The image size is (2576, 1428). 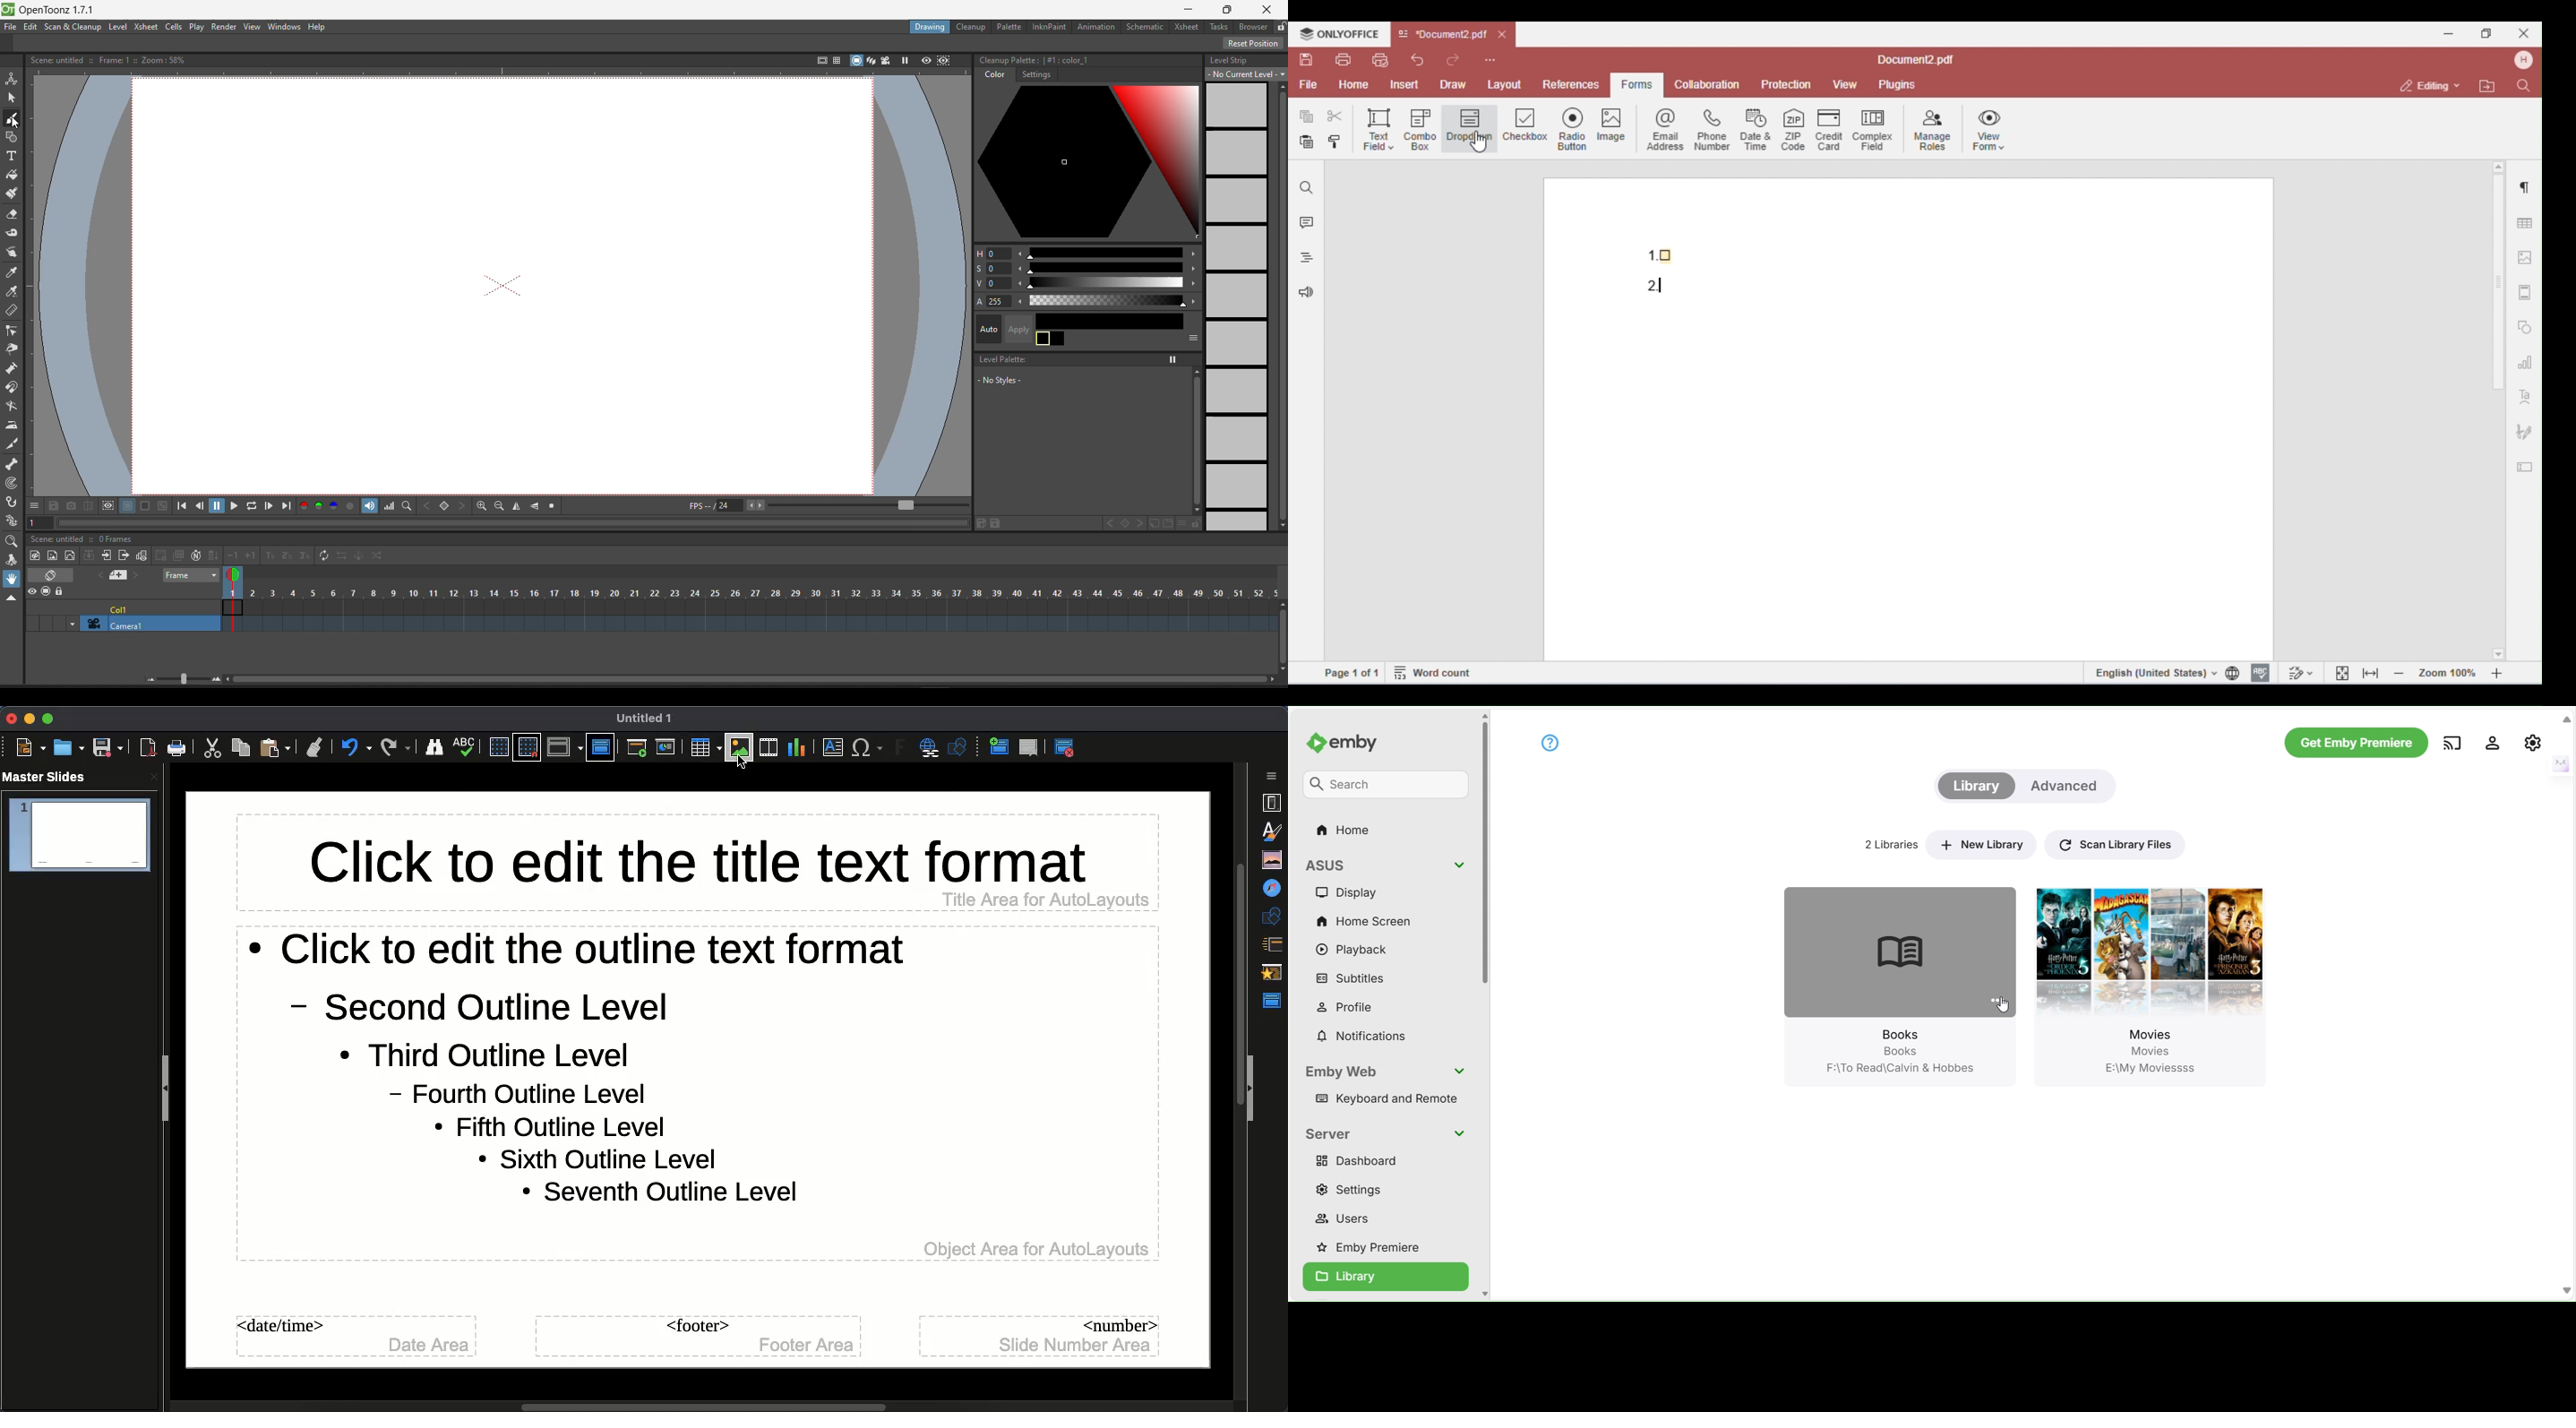 I want to click on 3d view, so click(x=870, y=59).